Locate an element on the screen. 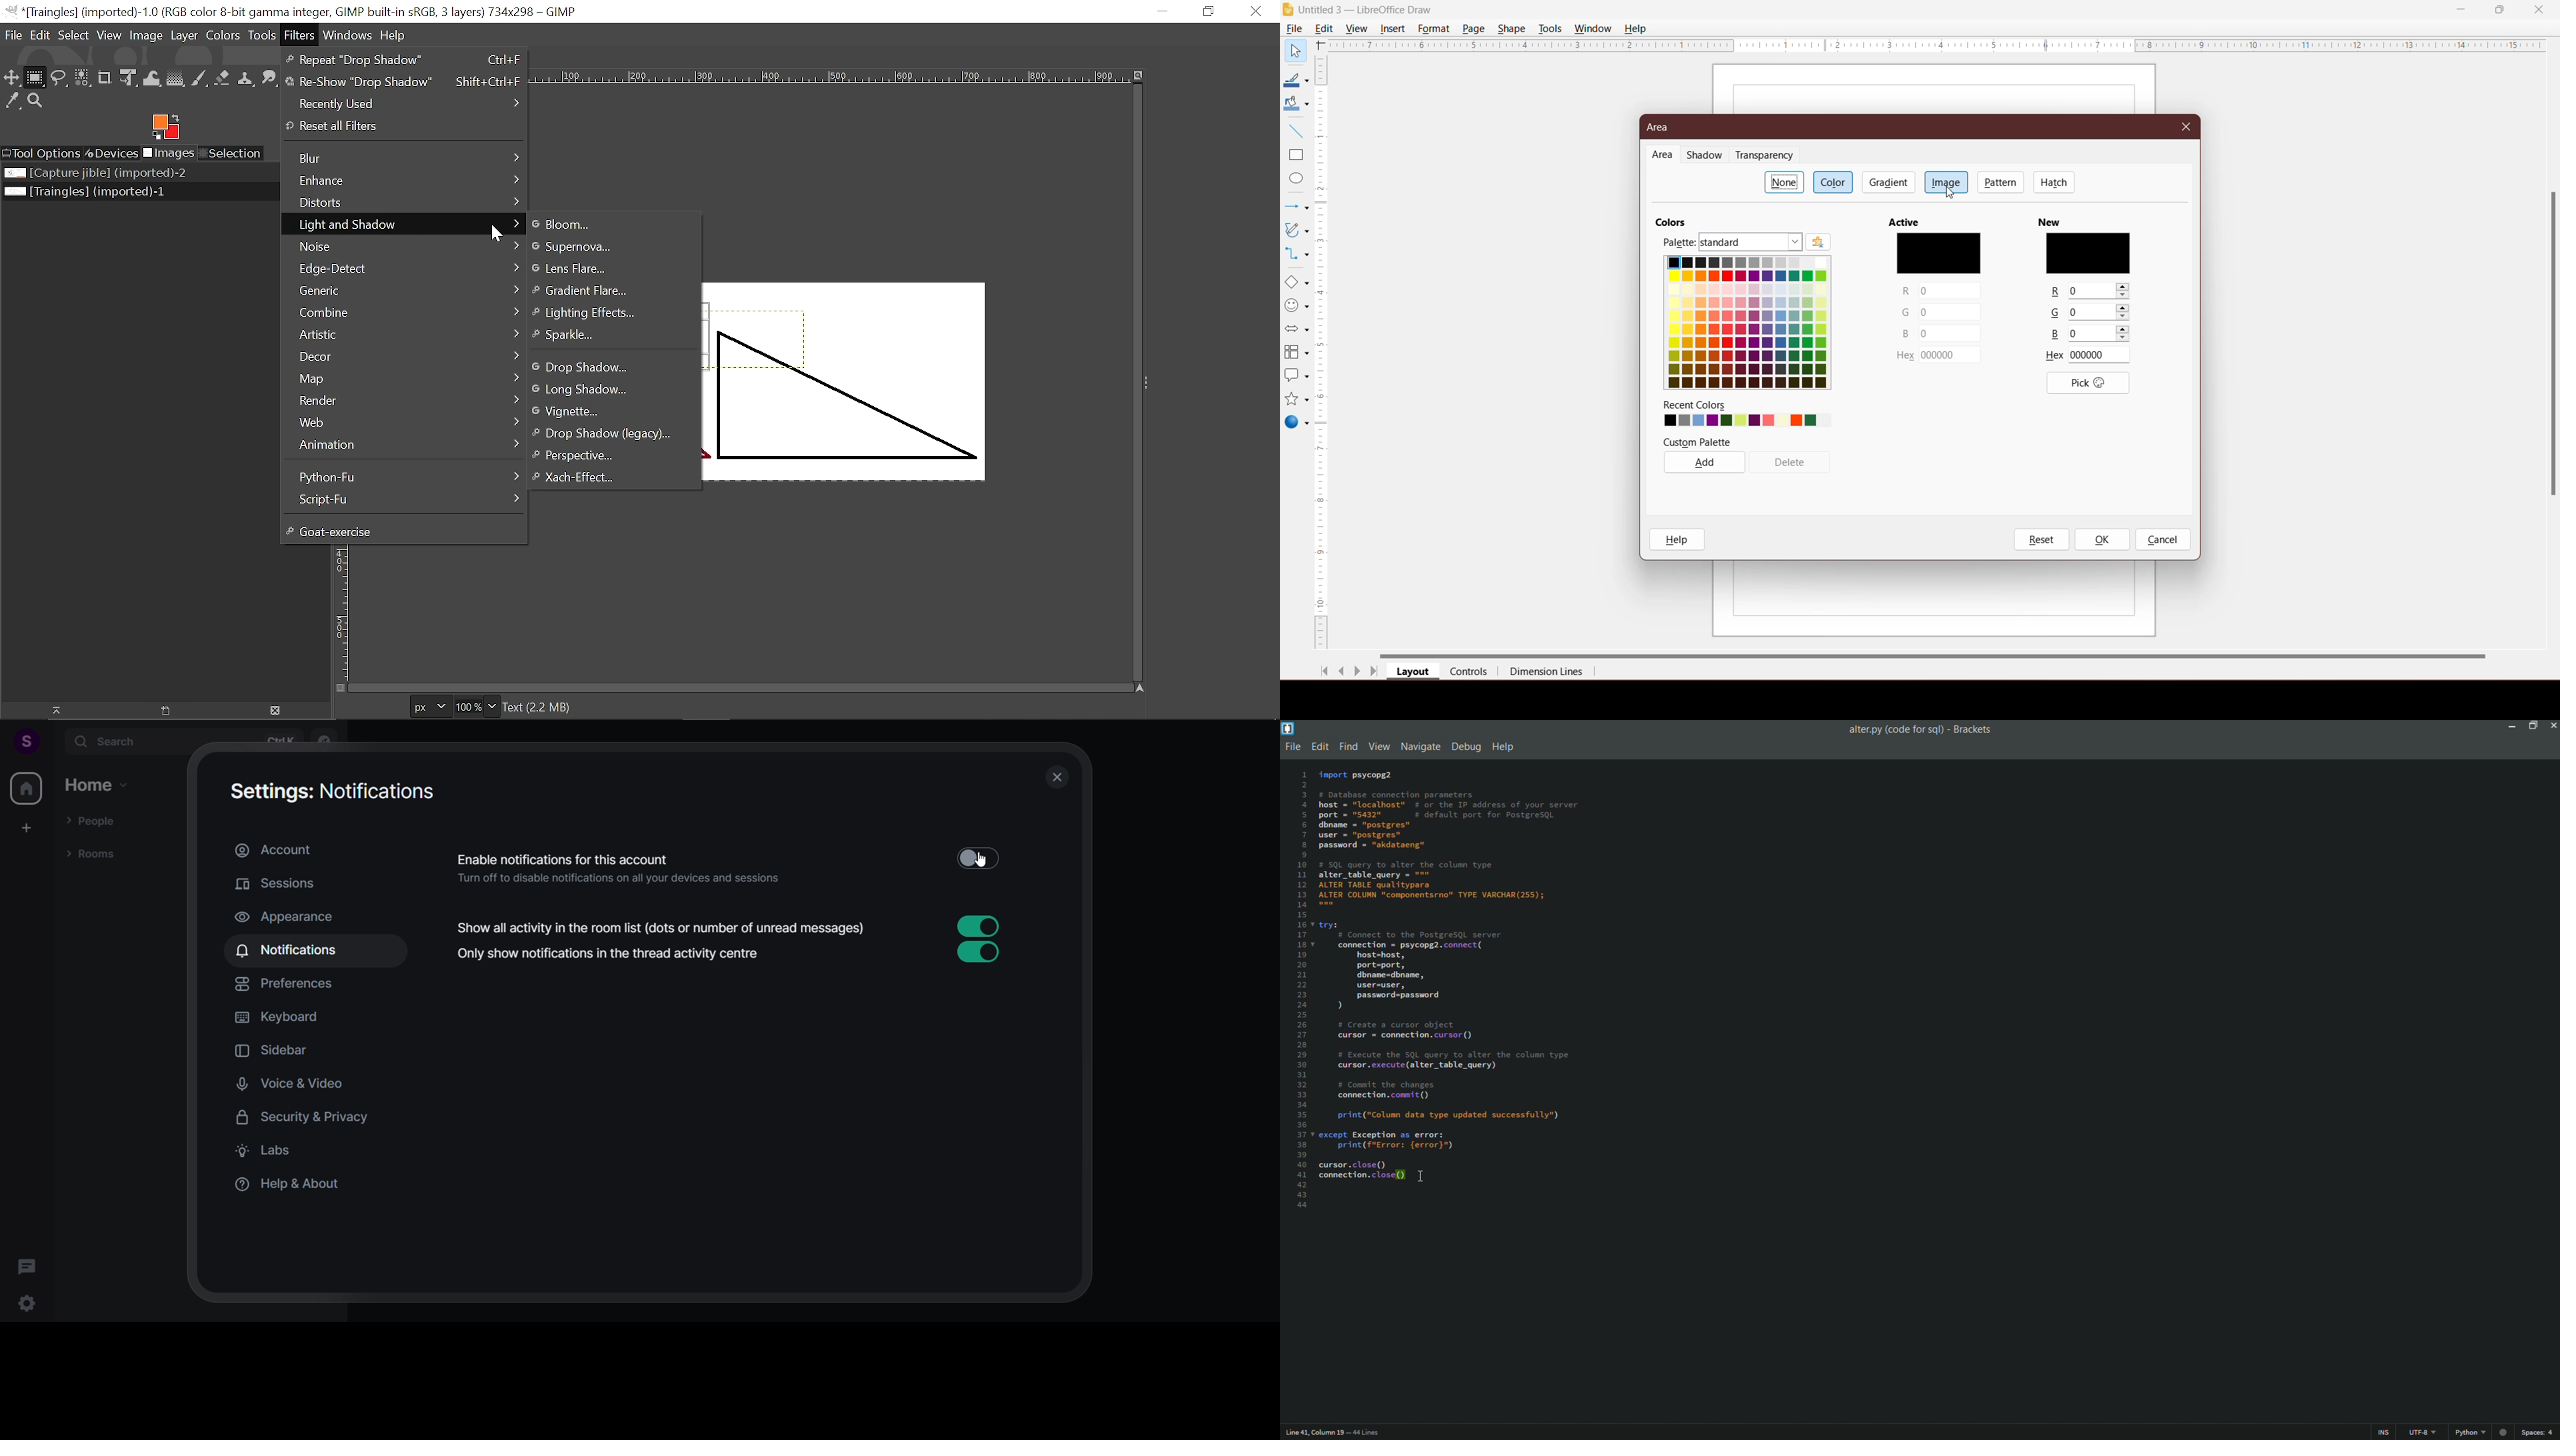 The width and height of the screenshot is (2576, 1456). Rectangle is located at coordinates (1295, 155).